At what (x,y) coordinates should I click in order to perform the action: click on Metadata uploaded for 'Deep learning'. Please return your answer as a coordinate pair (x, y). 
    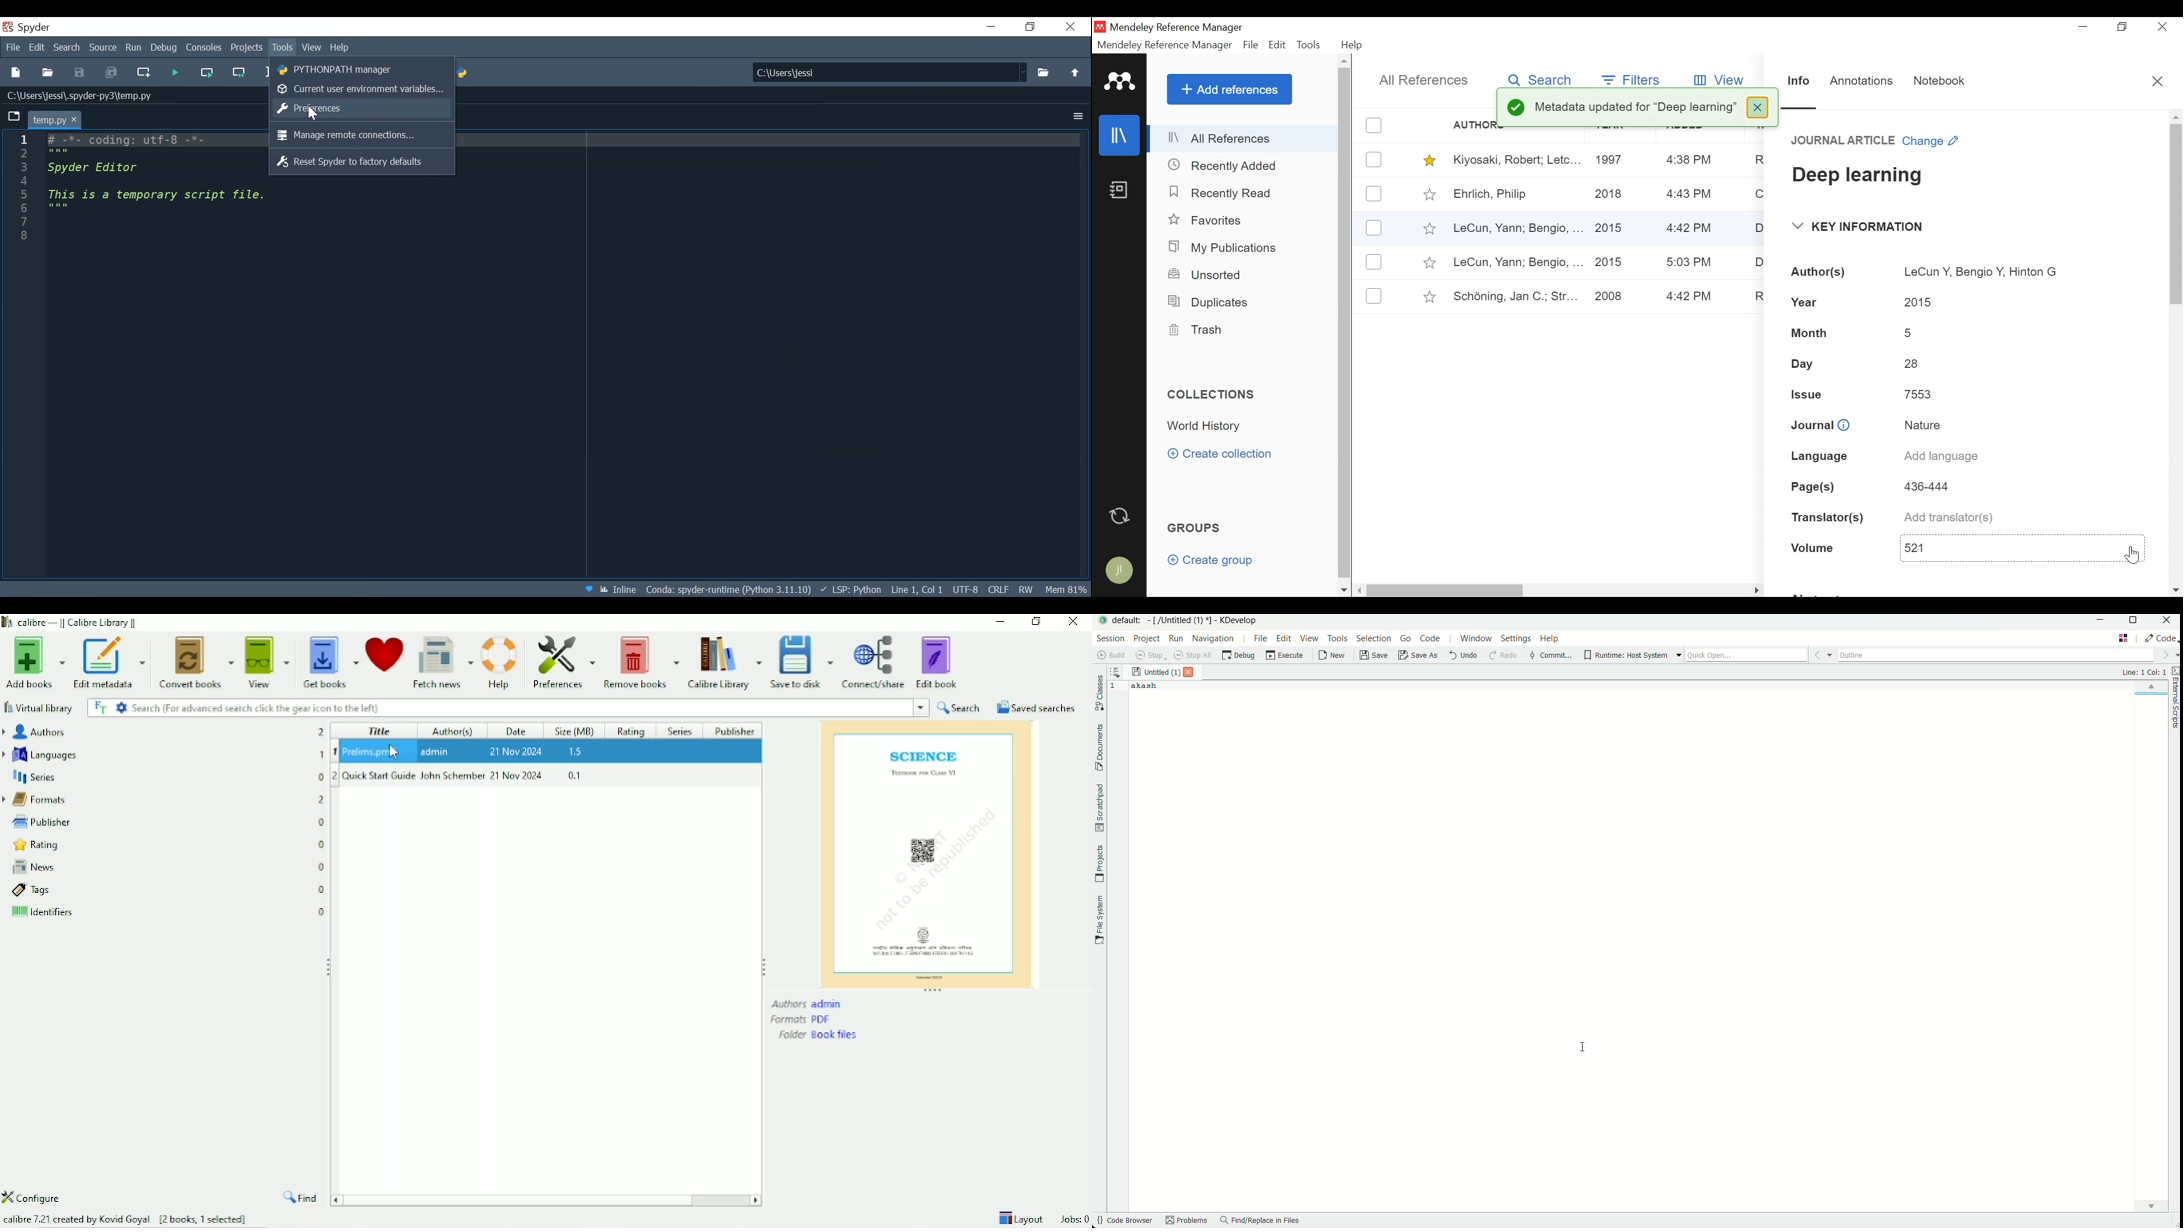
    Looking at the image, I should click on (1638, 105).